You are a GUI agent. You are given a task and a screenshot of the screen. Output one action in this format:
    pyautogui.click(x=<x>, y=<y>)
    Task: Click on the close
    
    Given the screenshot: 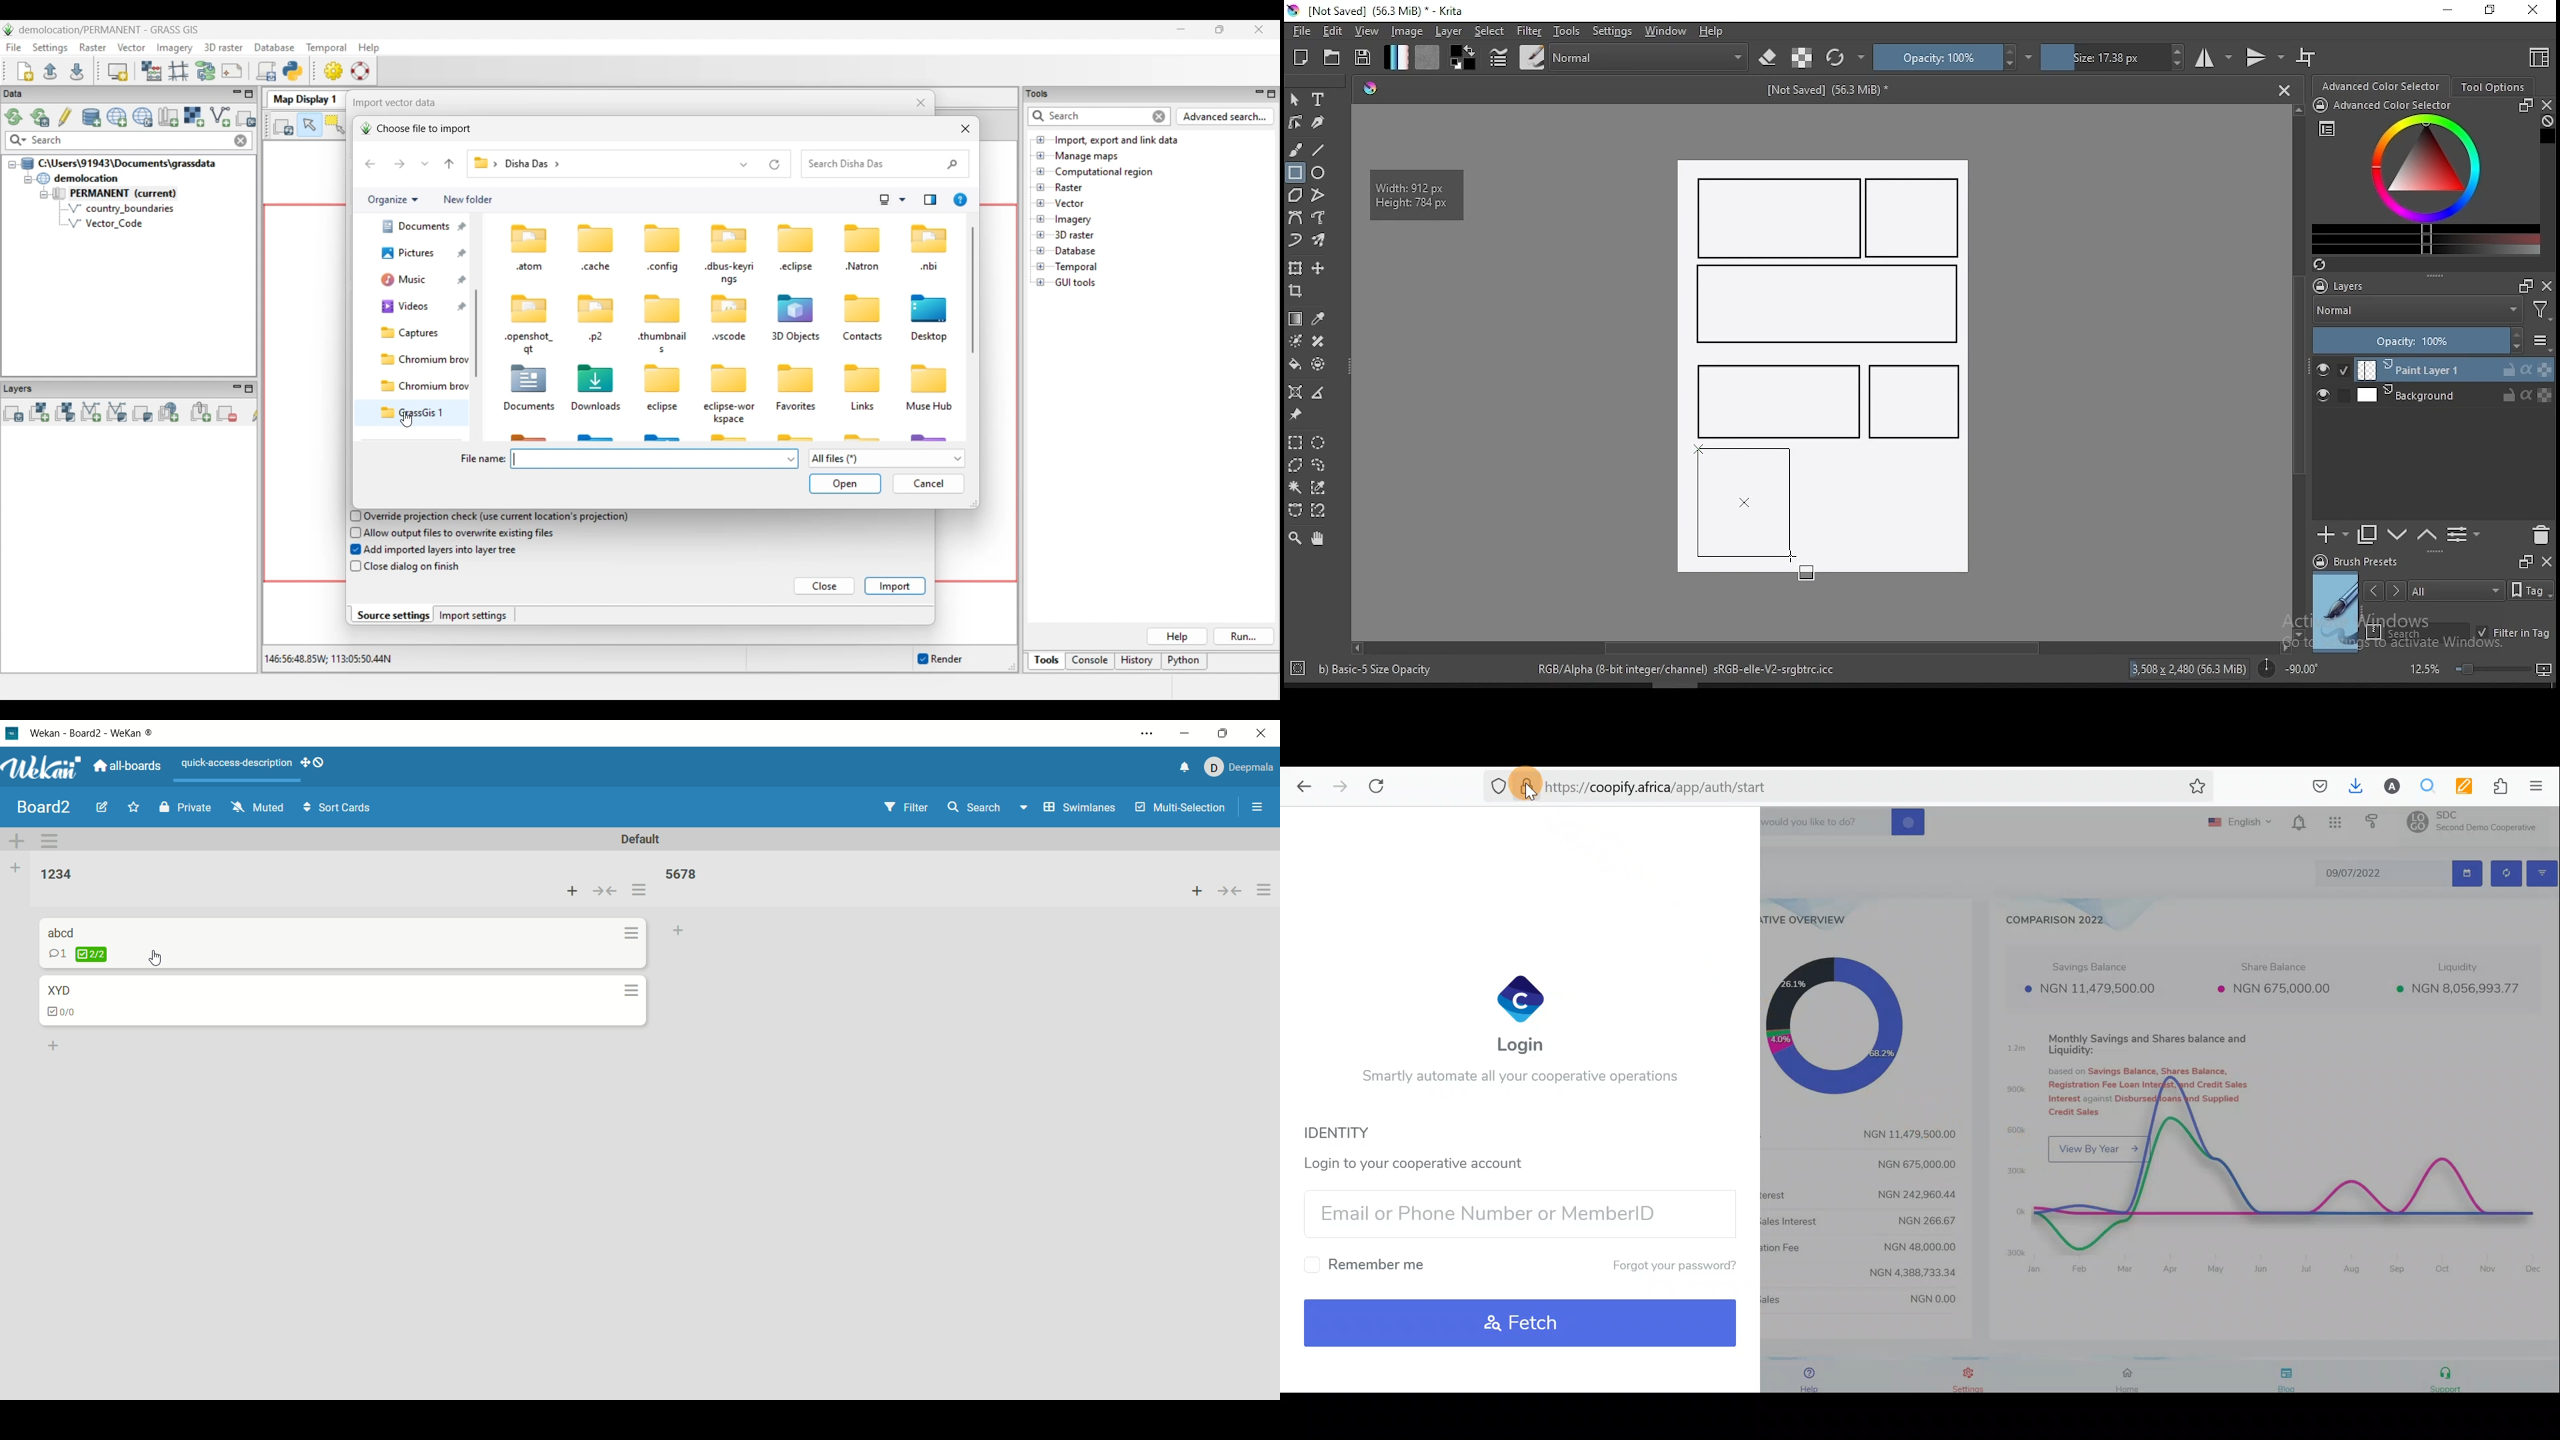 What is the action you would take?
    pyautogui.click(x=1259, y=735)
    